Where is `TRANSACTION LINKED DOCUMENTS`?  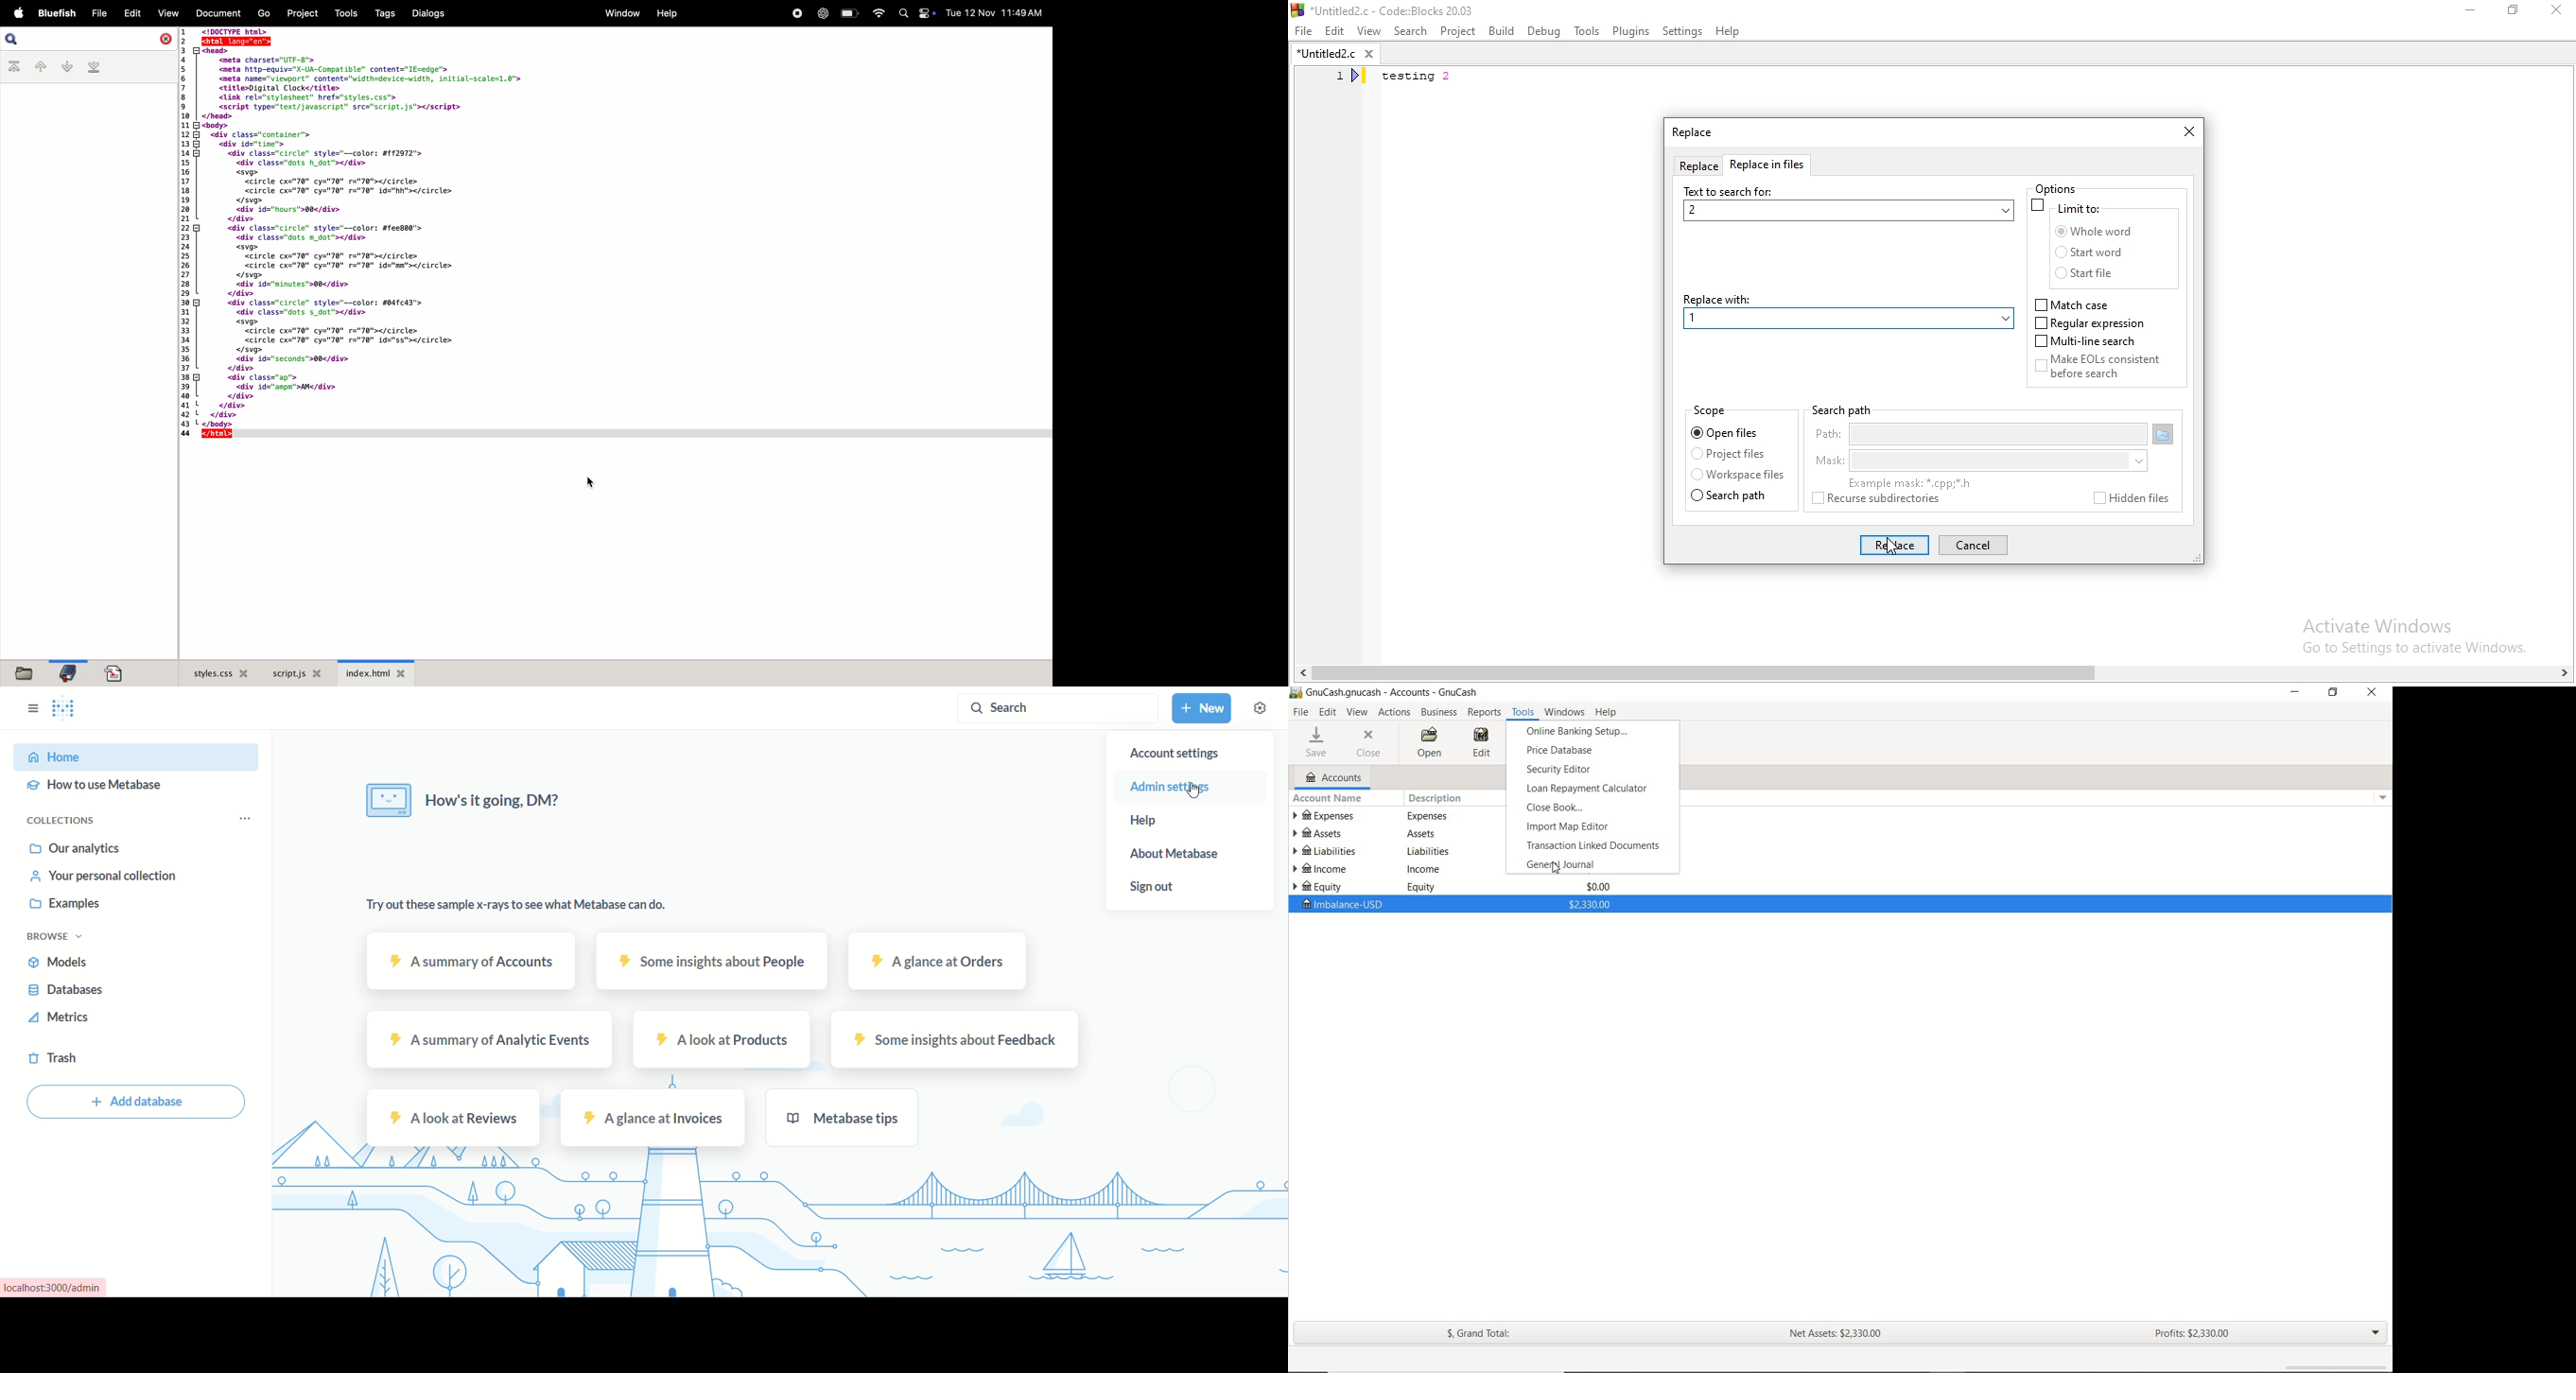
TRANSACTION LINKED DOCUMENTS is located at coordinates (1593, 846).